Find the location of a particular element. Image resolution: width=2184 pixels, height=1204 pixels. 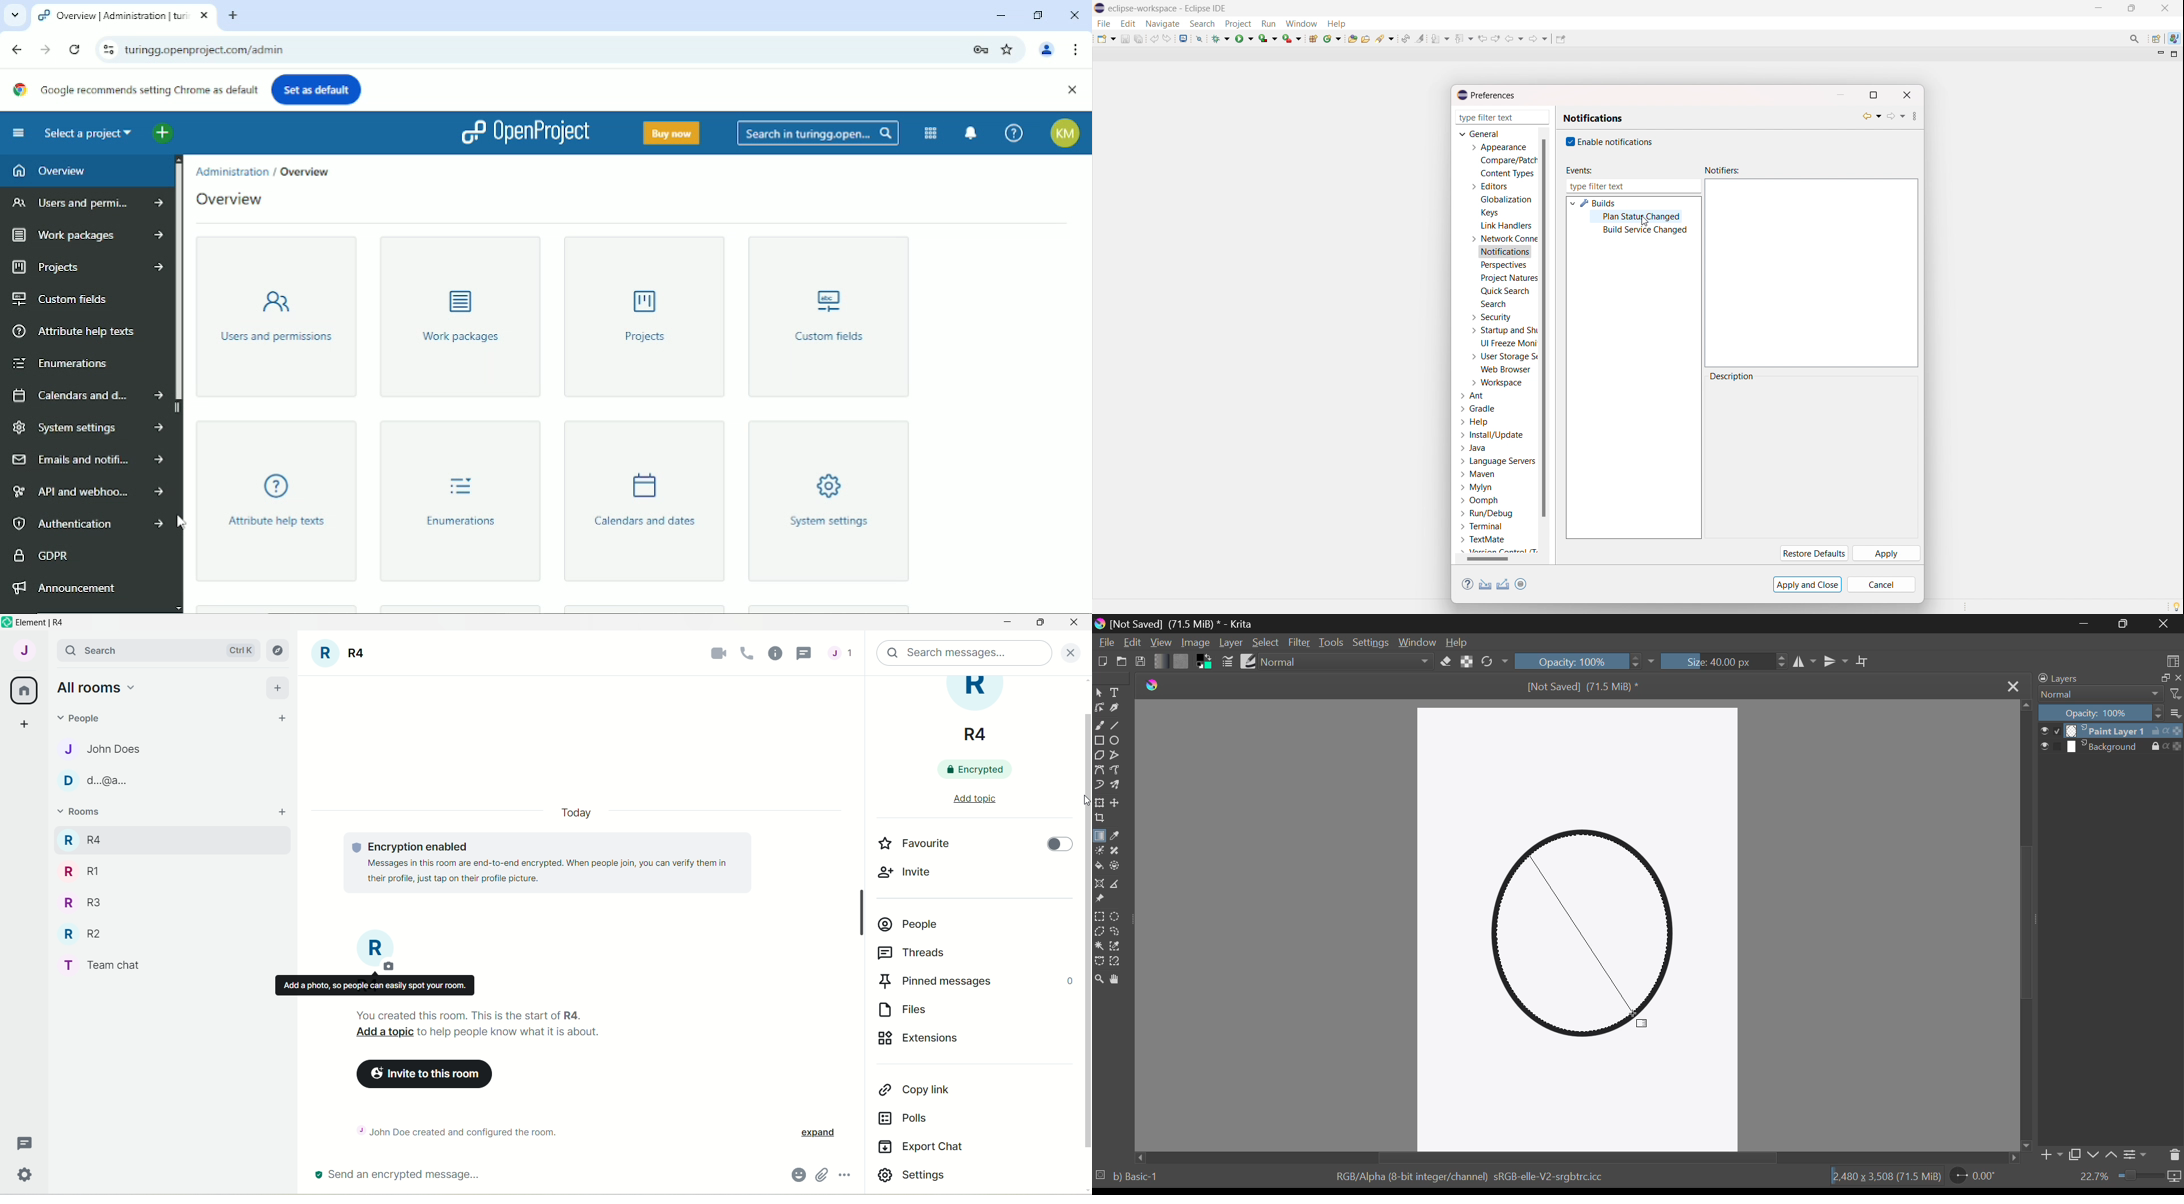

Edit Shapes is located at coordinates (1099, 709).